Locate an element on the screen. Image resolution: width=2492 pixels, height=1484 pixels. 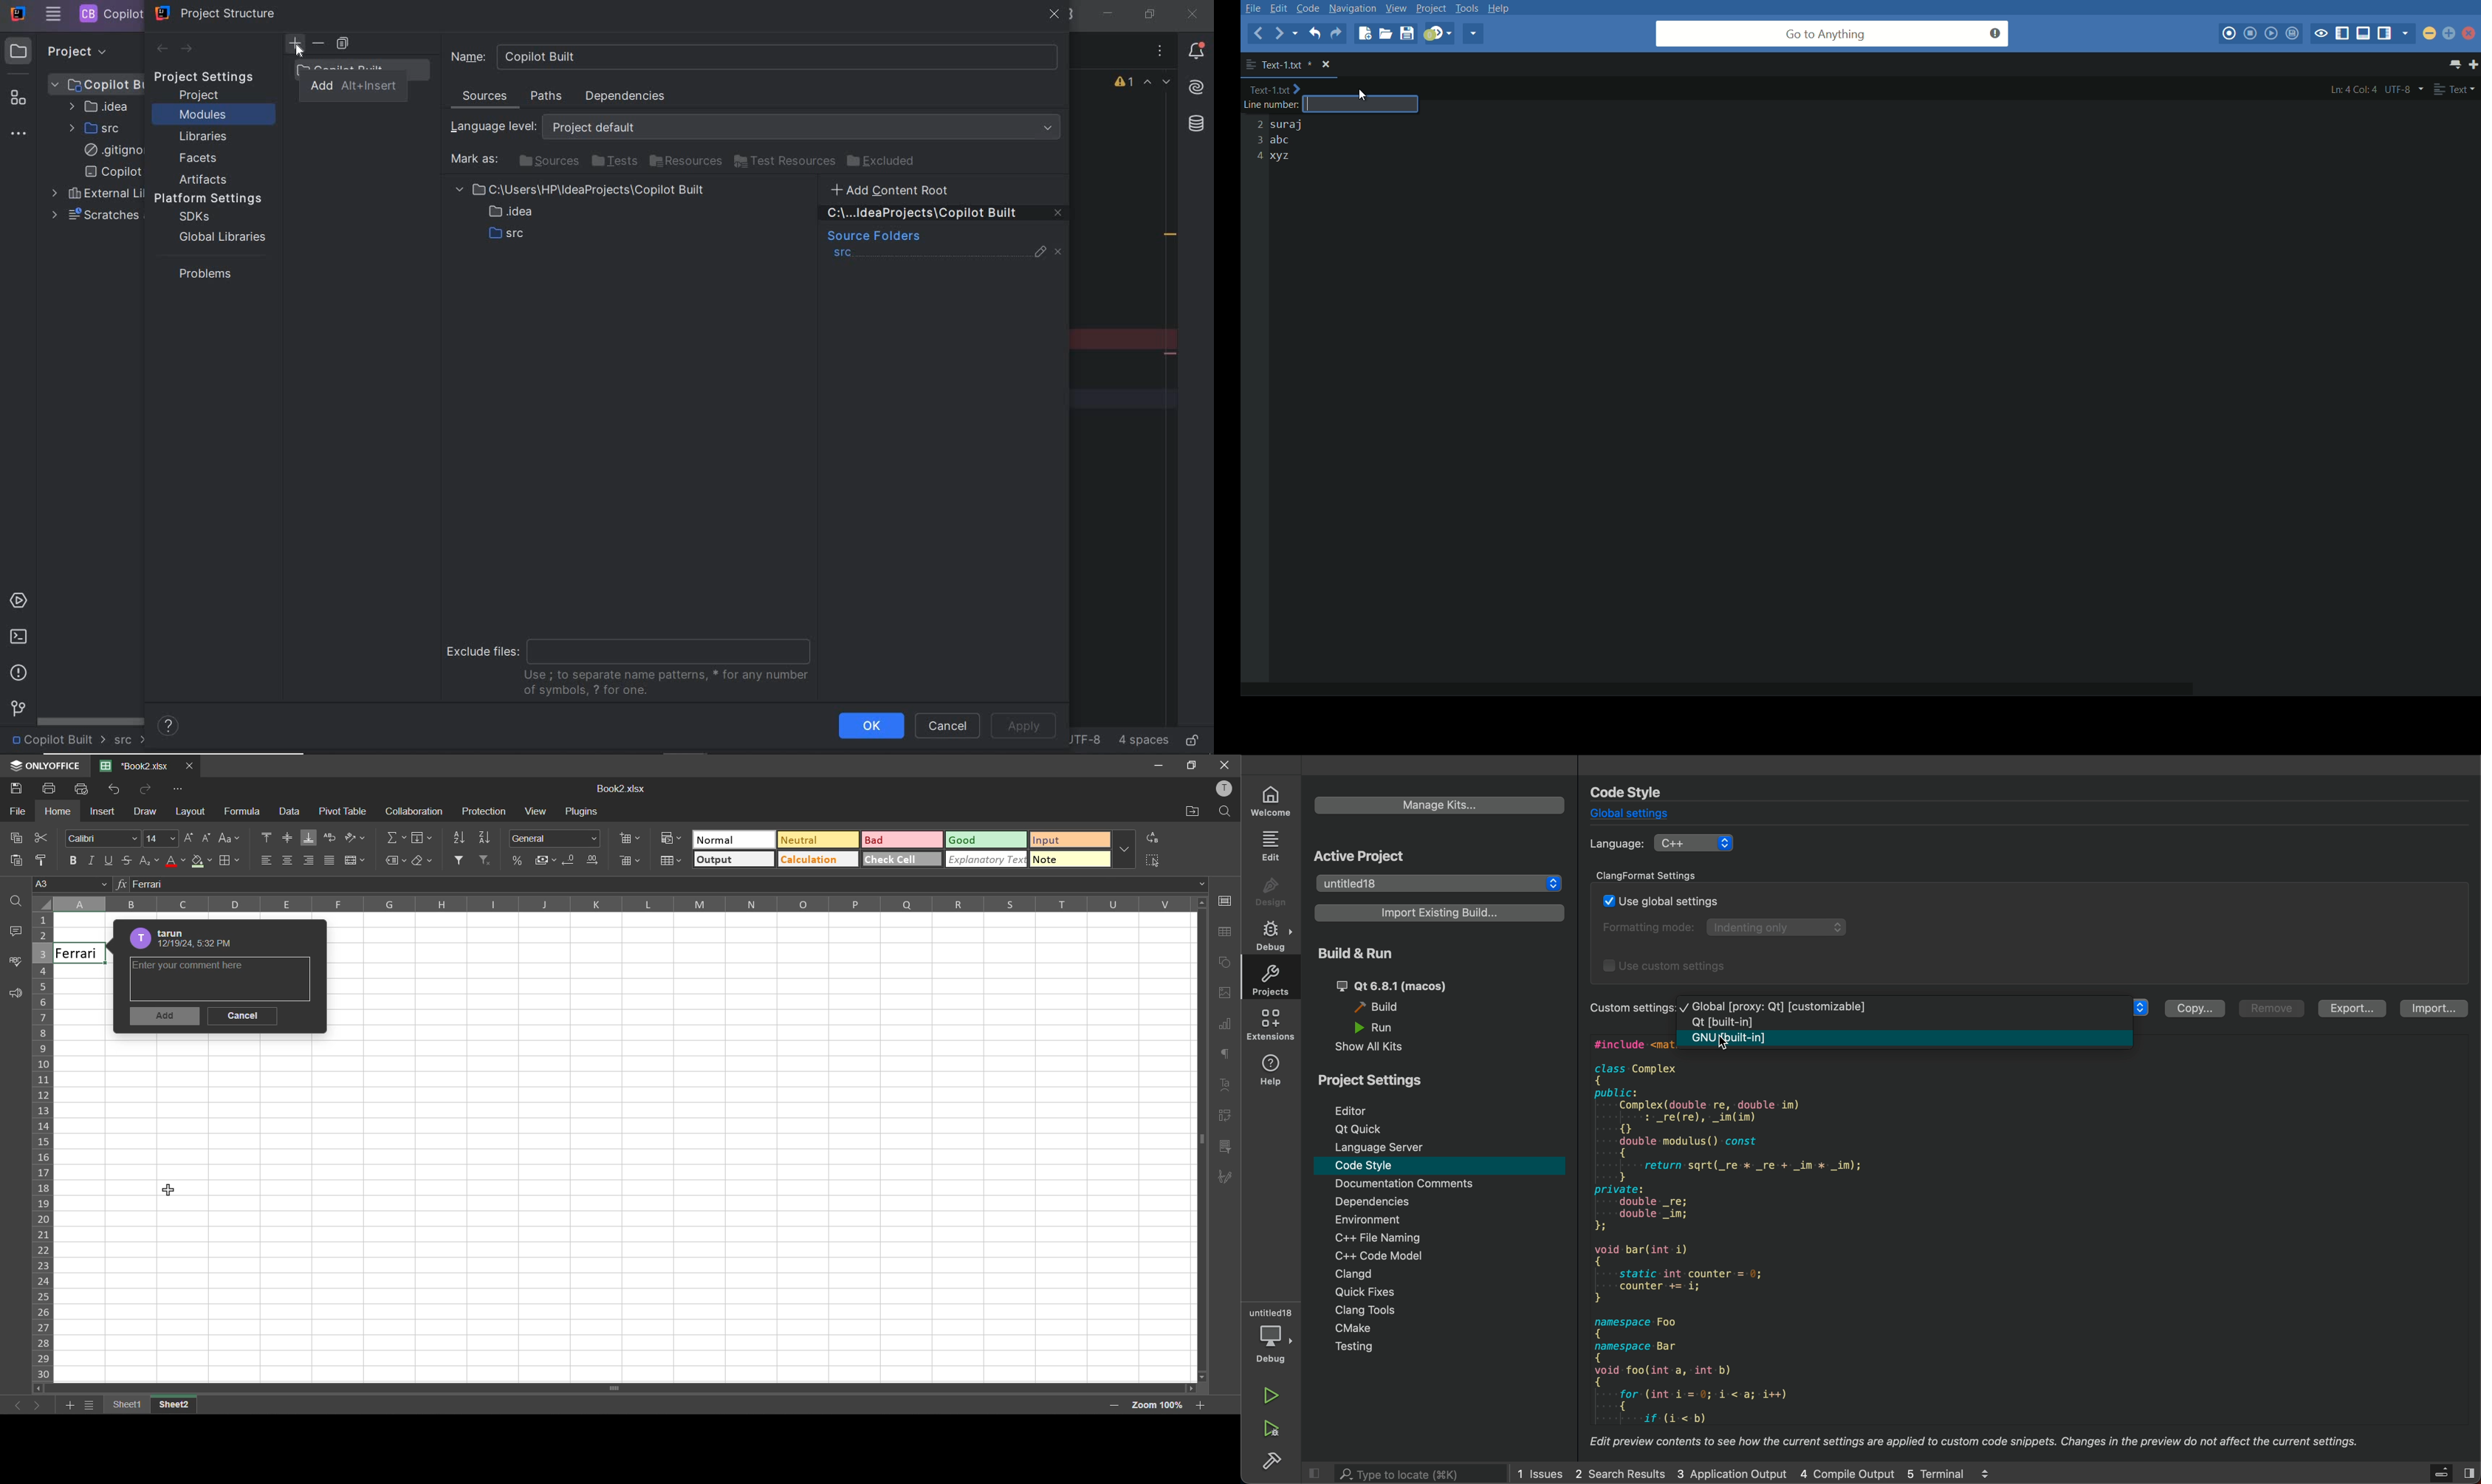
summation is located at coordinates (395, 837).